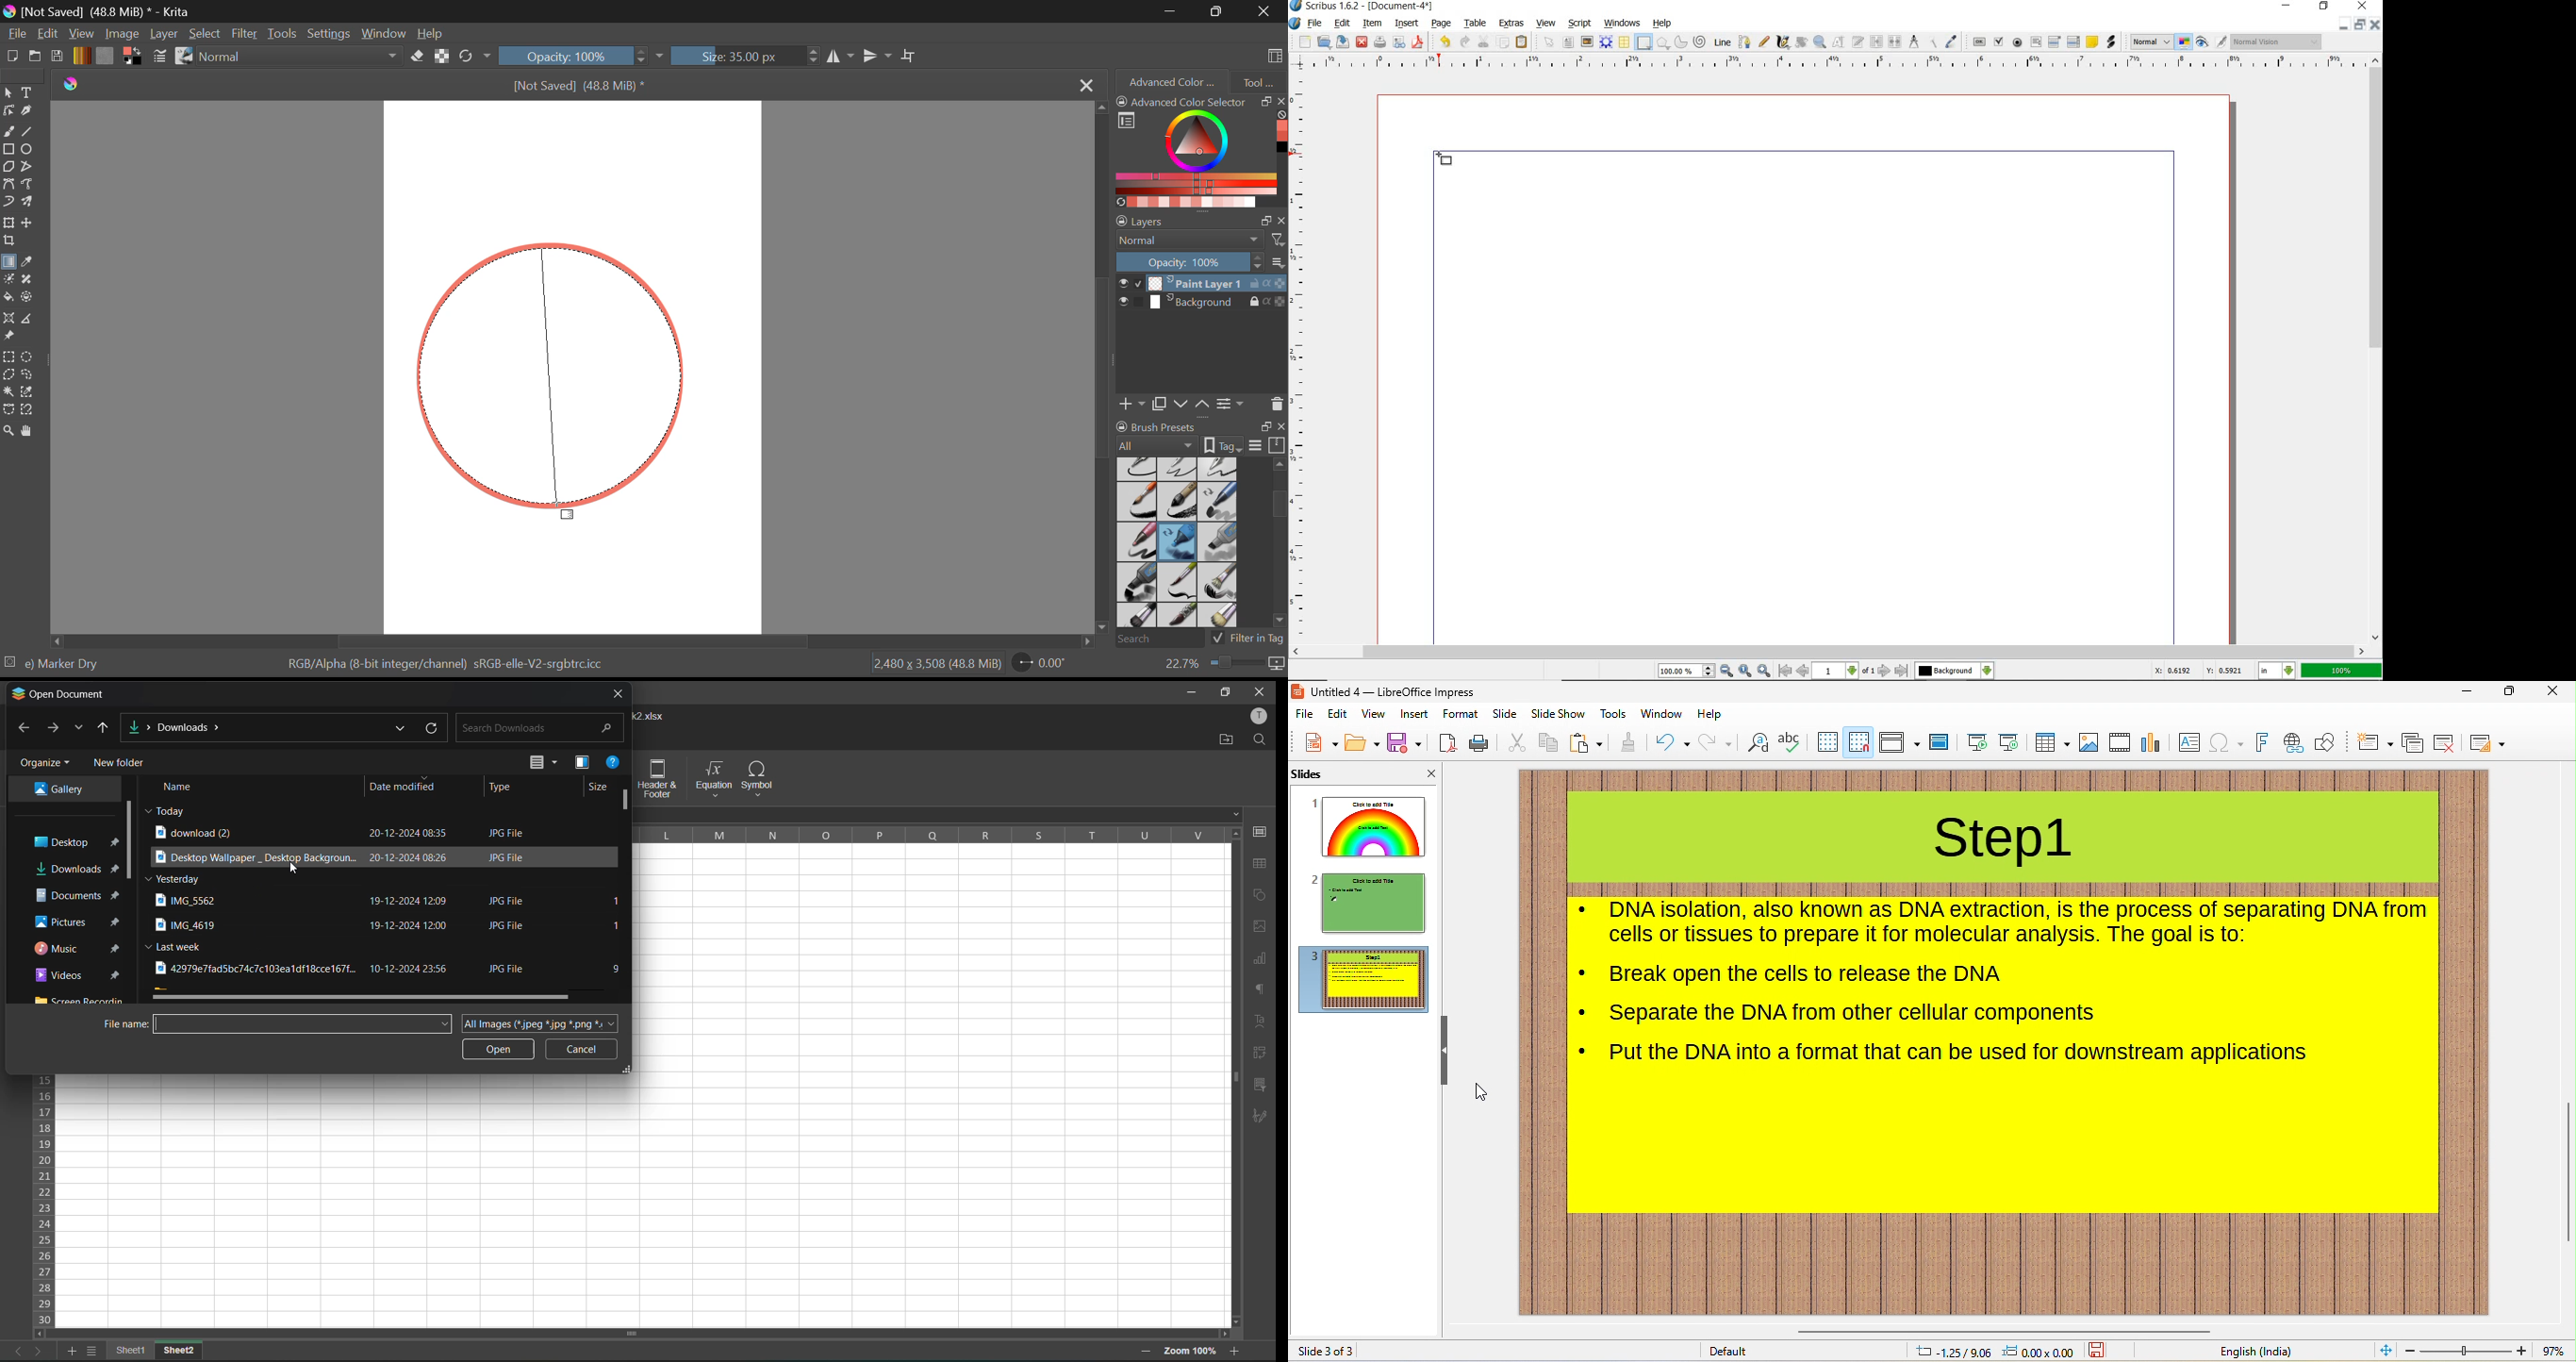  Describe the element at coordinates (8, 410) in the screenshot. I see `Bezier Curve Selection` at that location.